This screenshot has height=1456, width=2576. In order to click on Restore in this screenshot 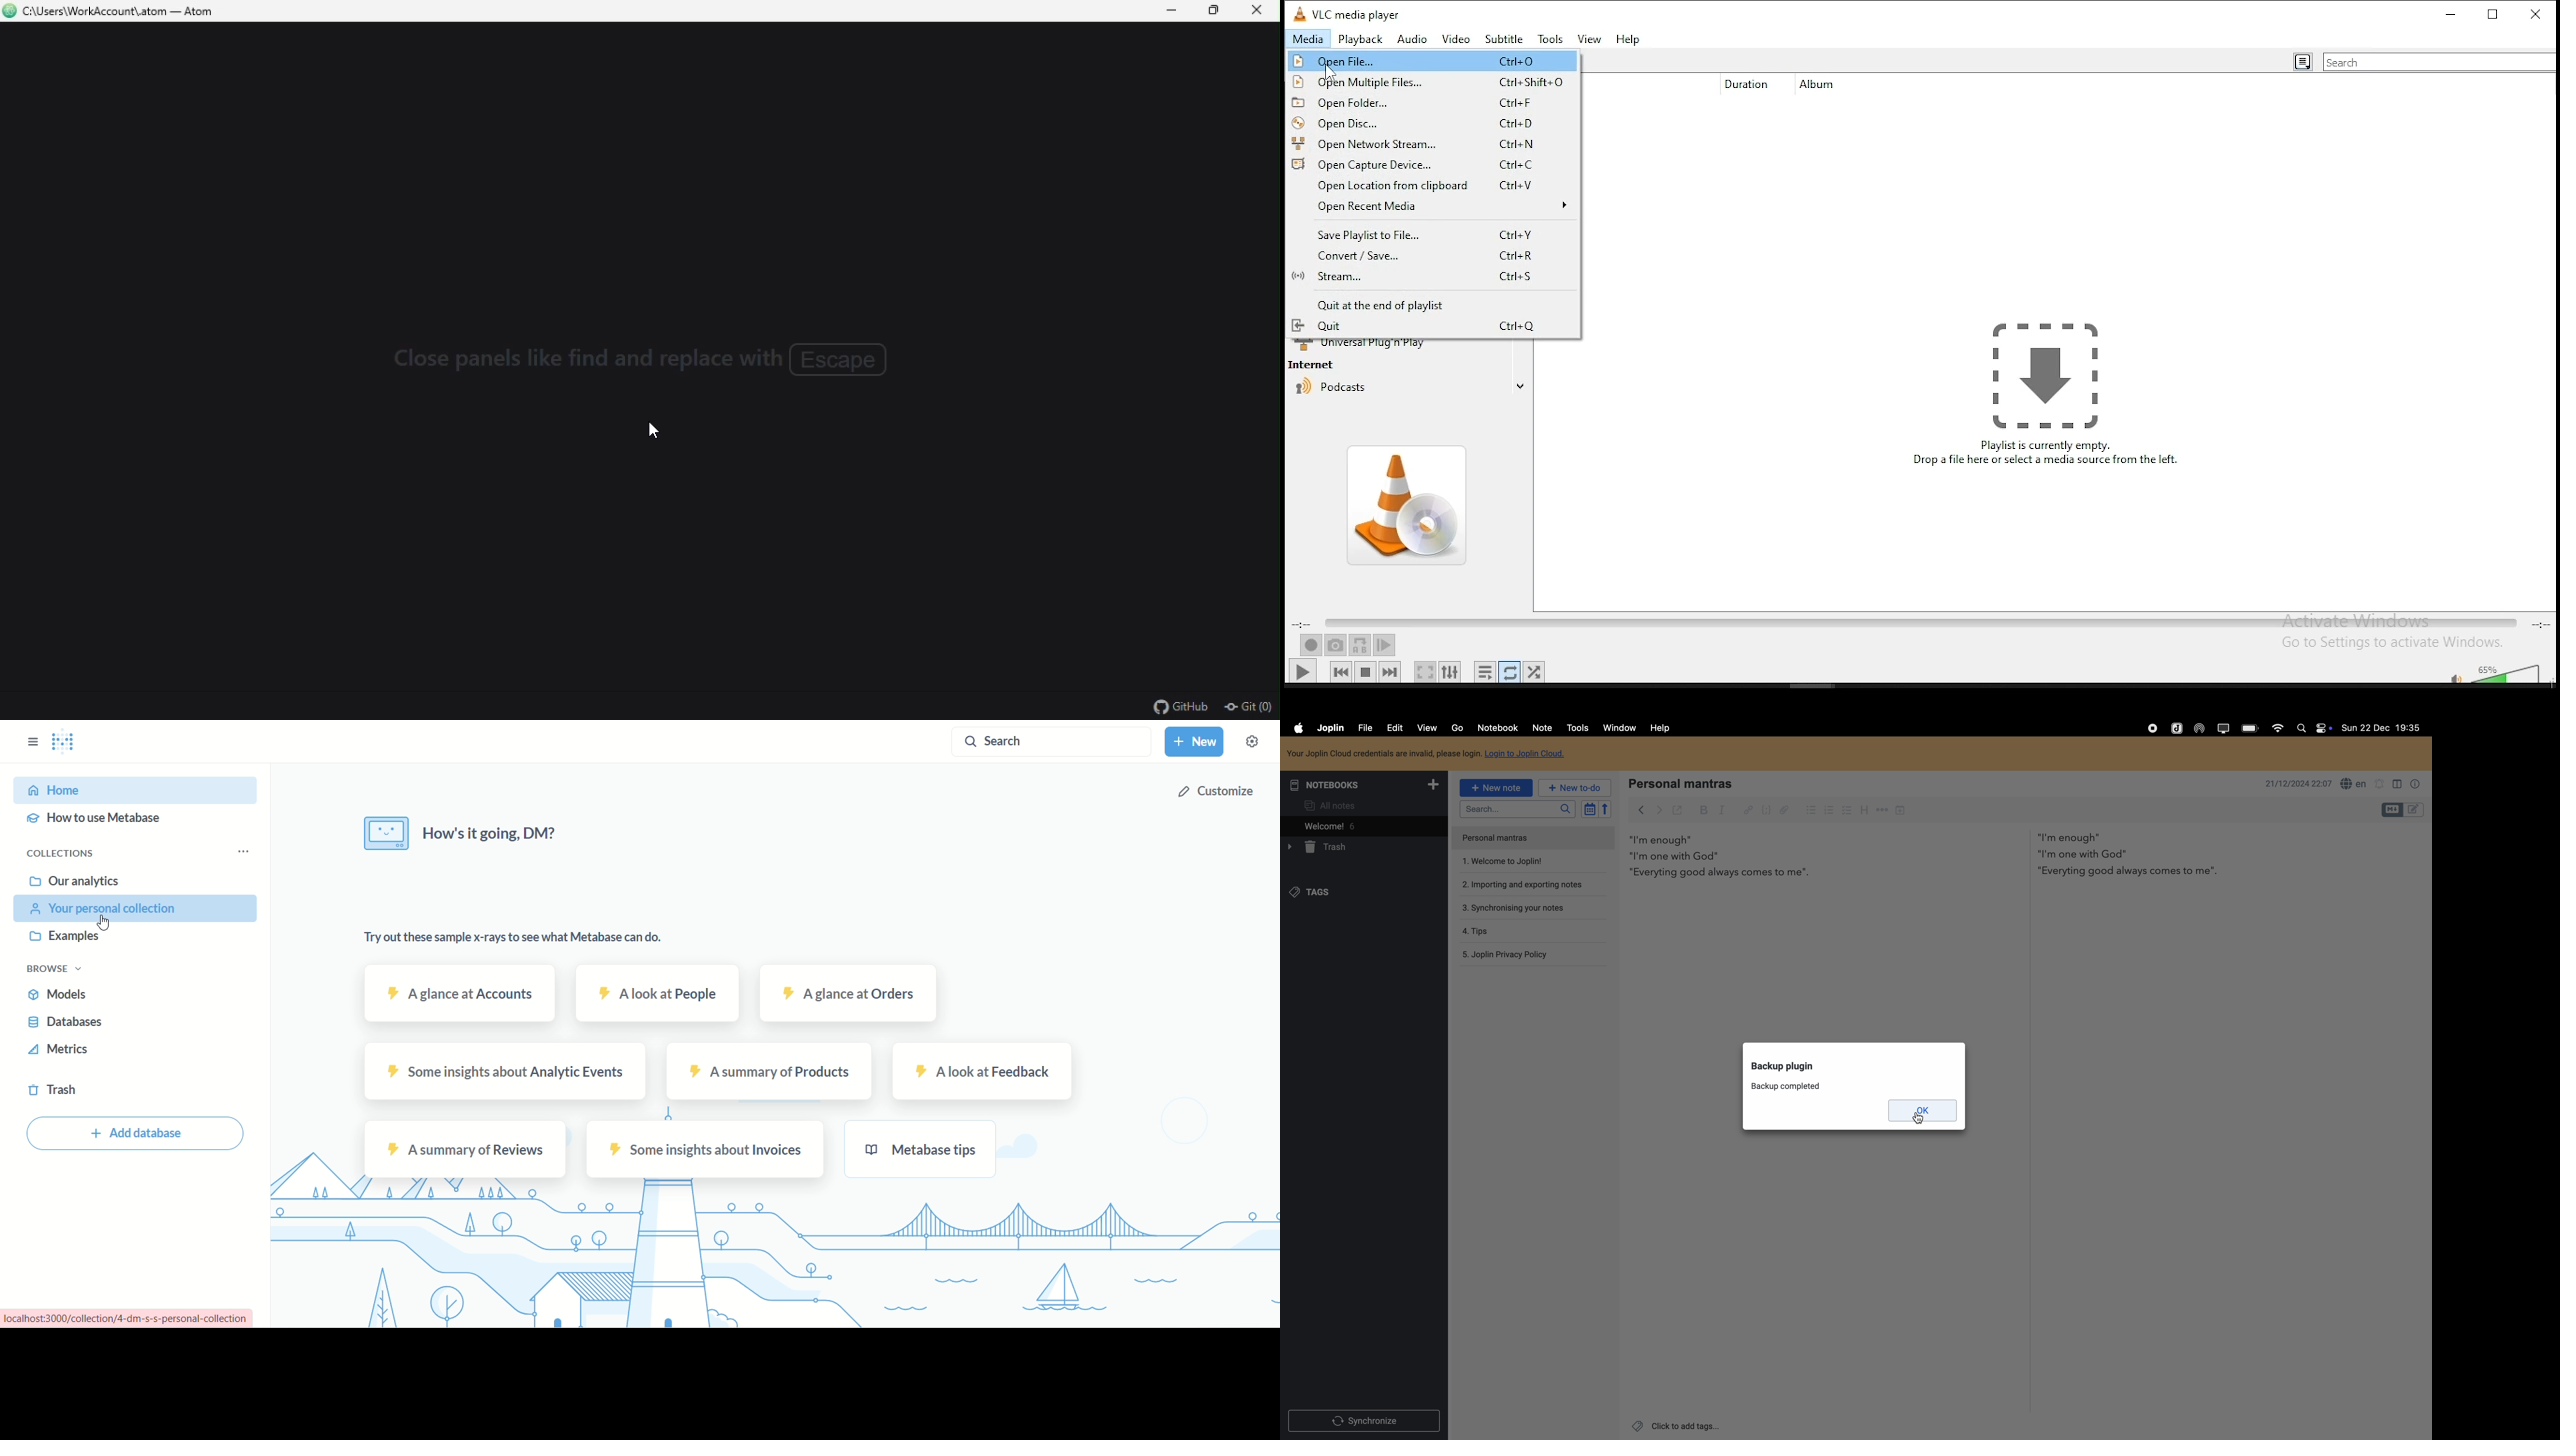, I will do `click(1215, 13)`.